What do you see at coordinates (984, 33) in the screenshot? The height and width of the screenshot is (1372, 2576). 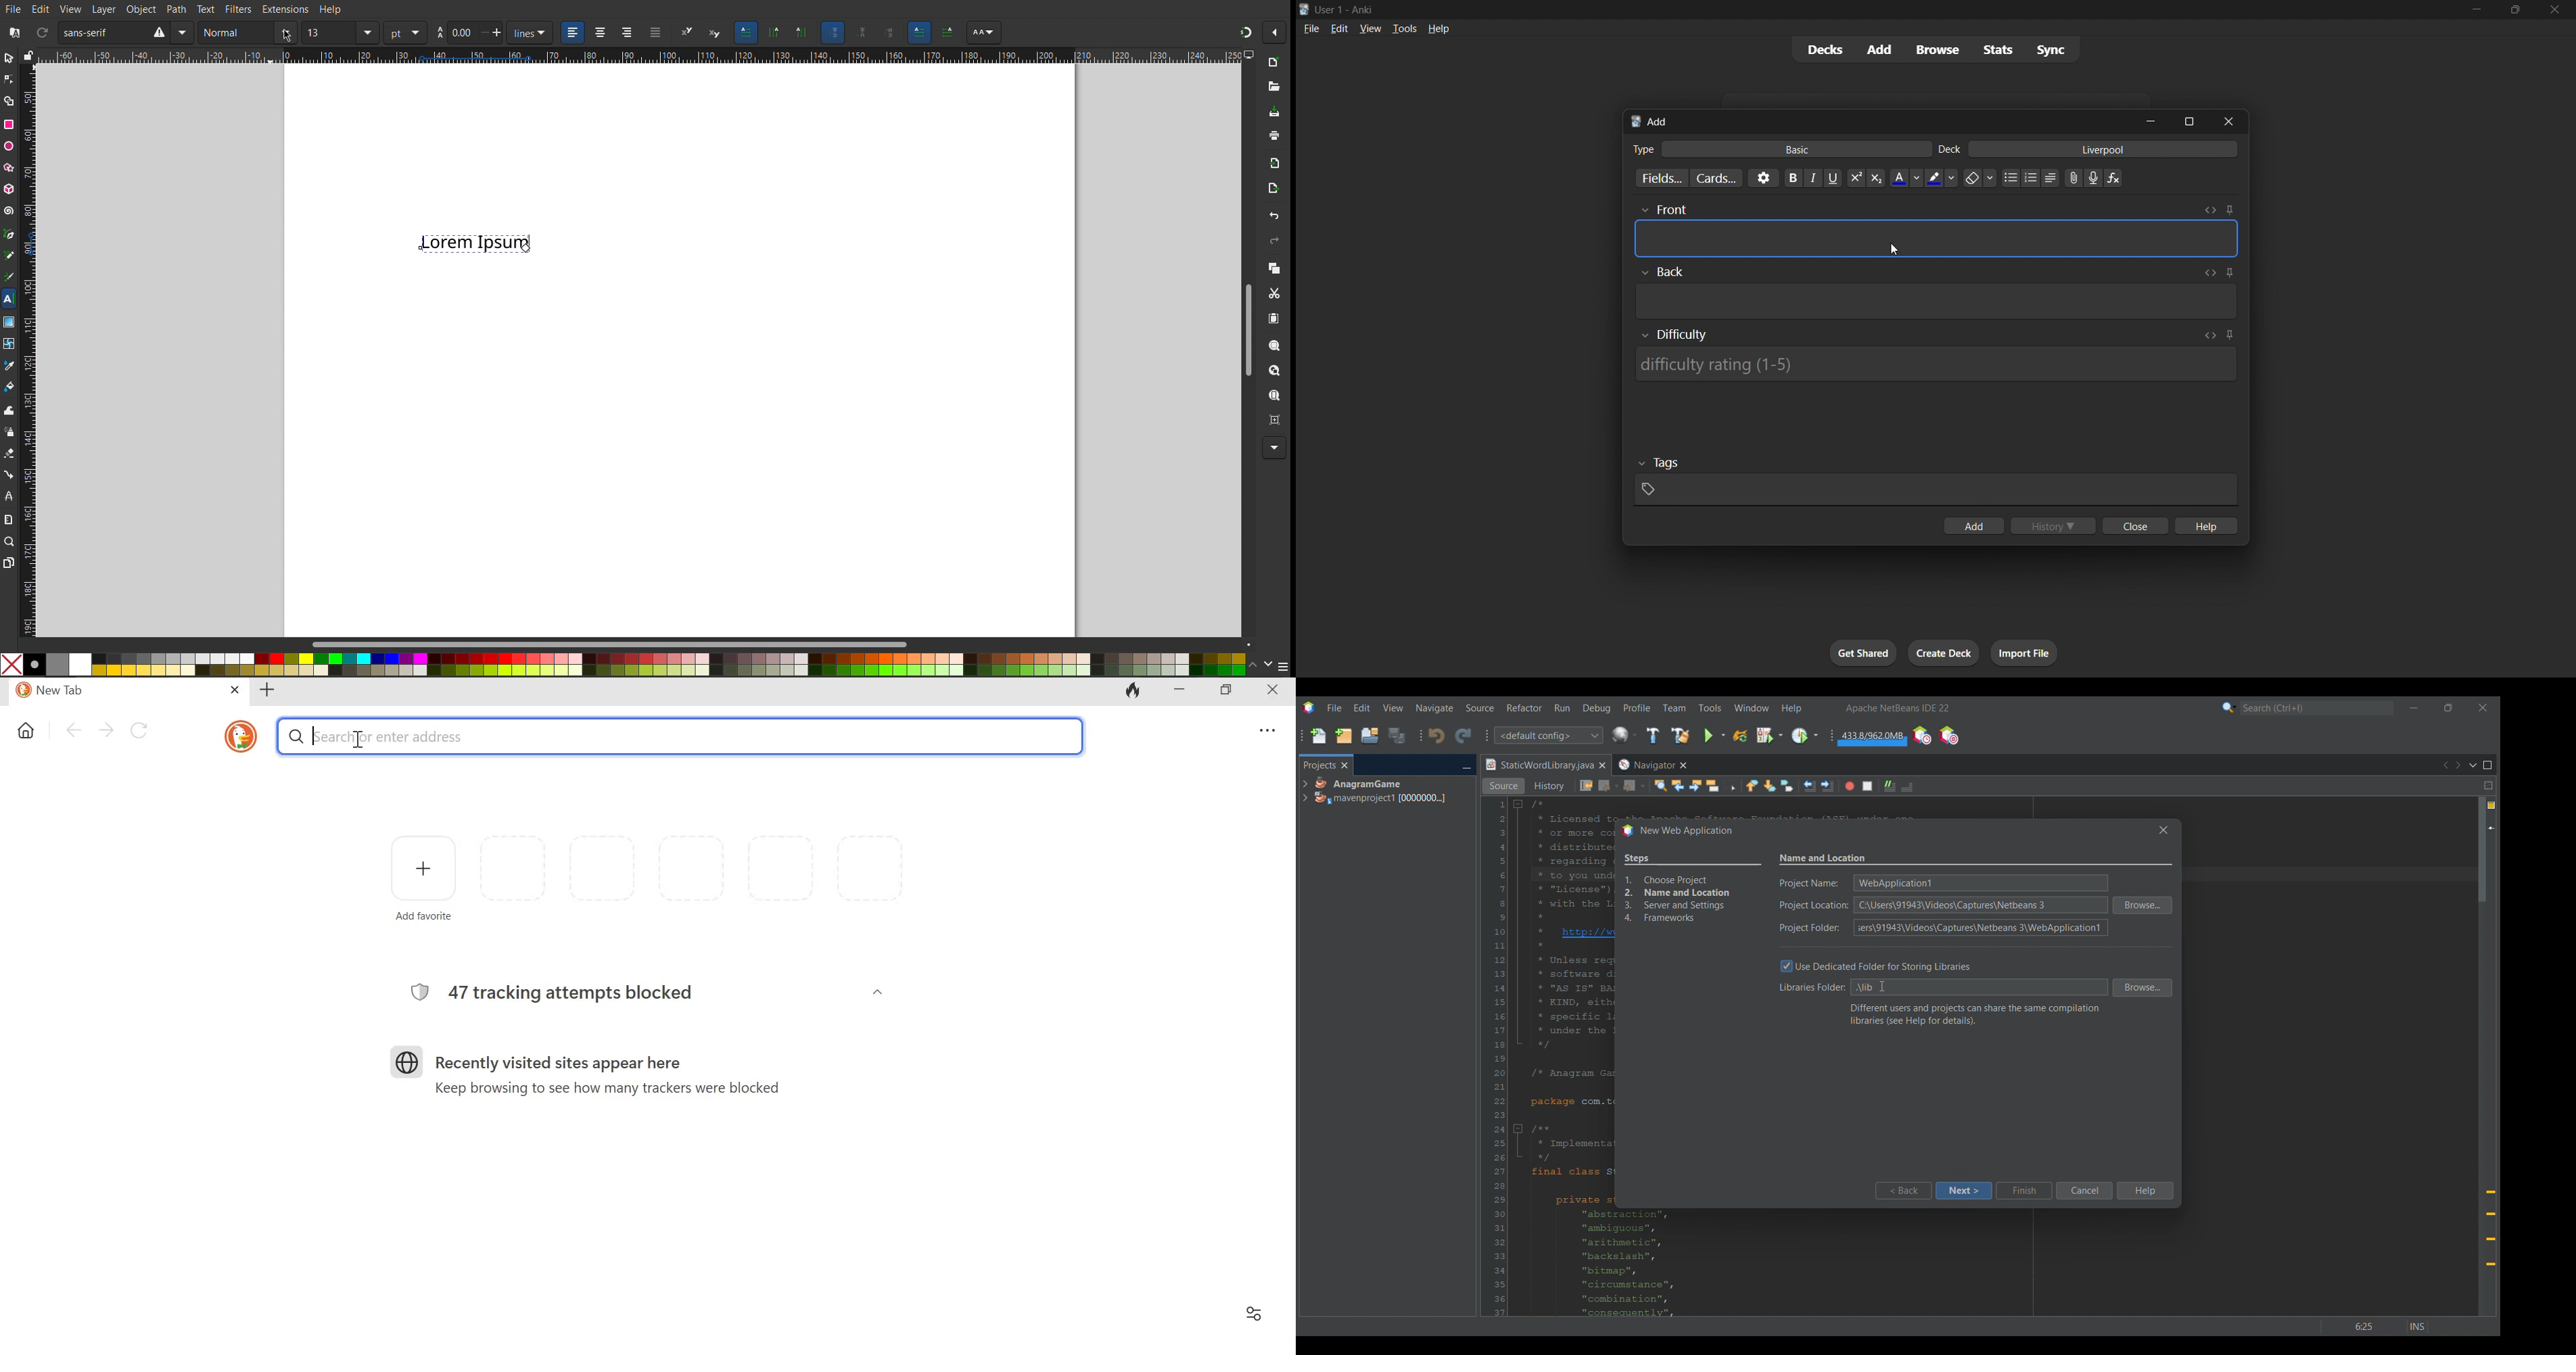 I see `Font options` at bounding box center [984, 33].